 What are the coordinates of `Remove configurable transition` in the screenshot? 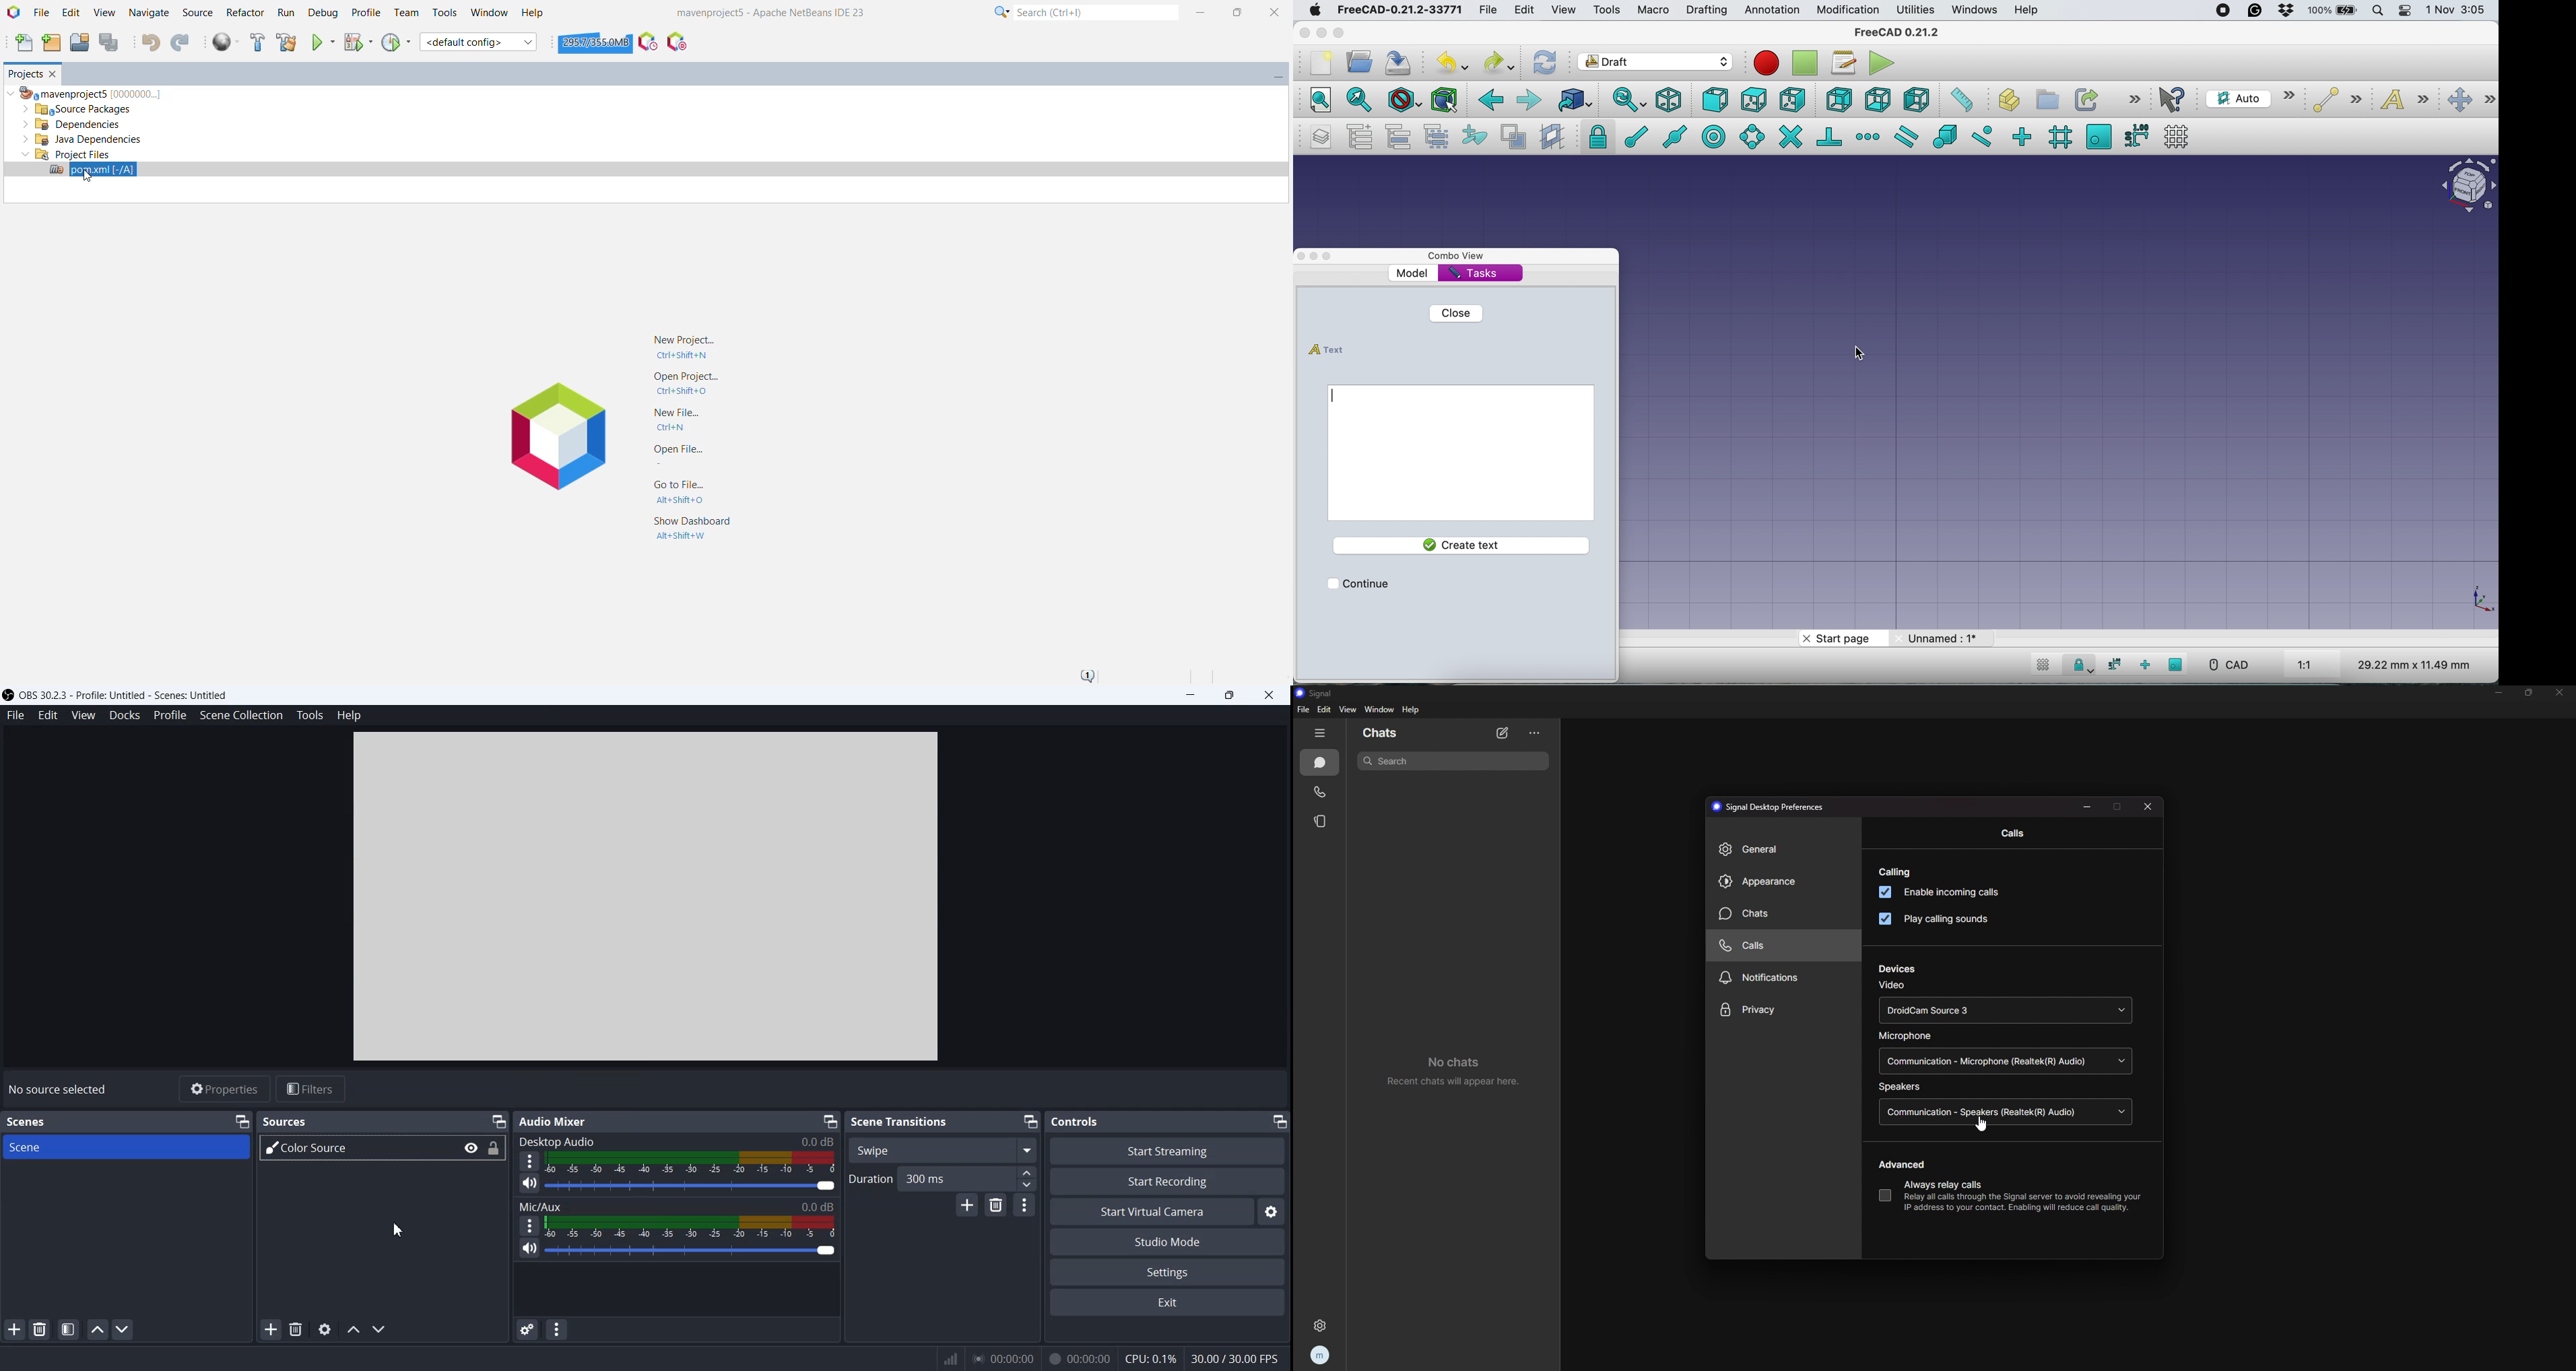 It's located at (995, 1205).